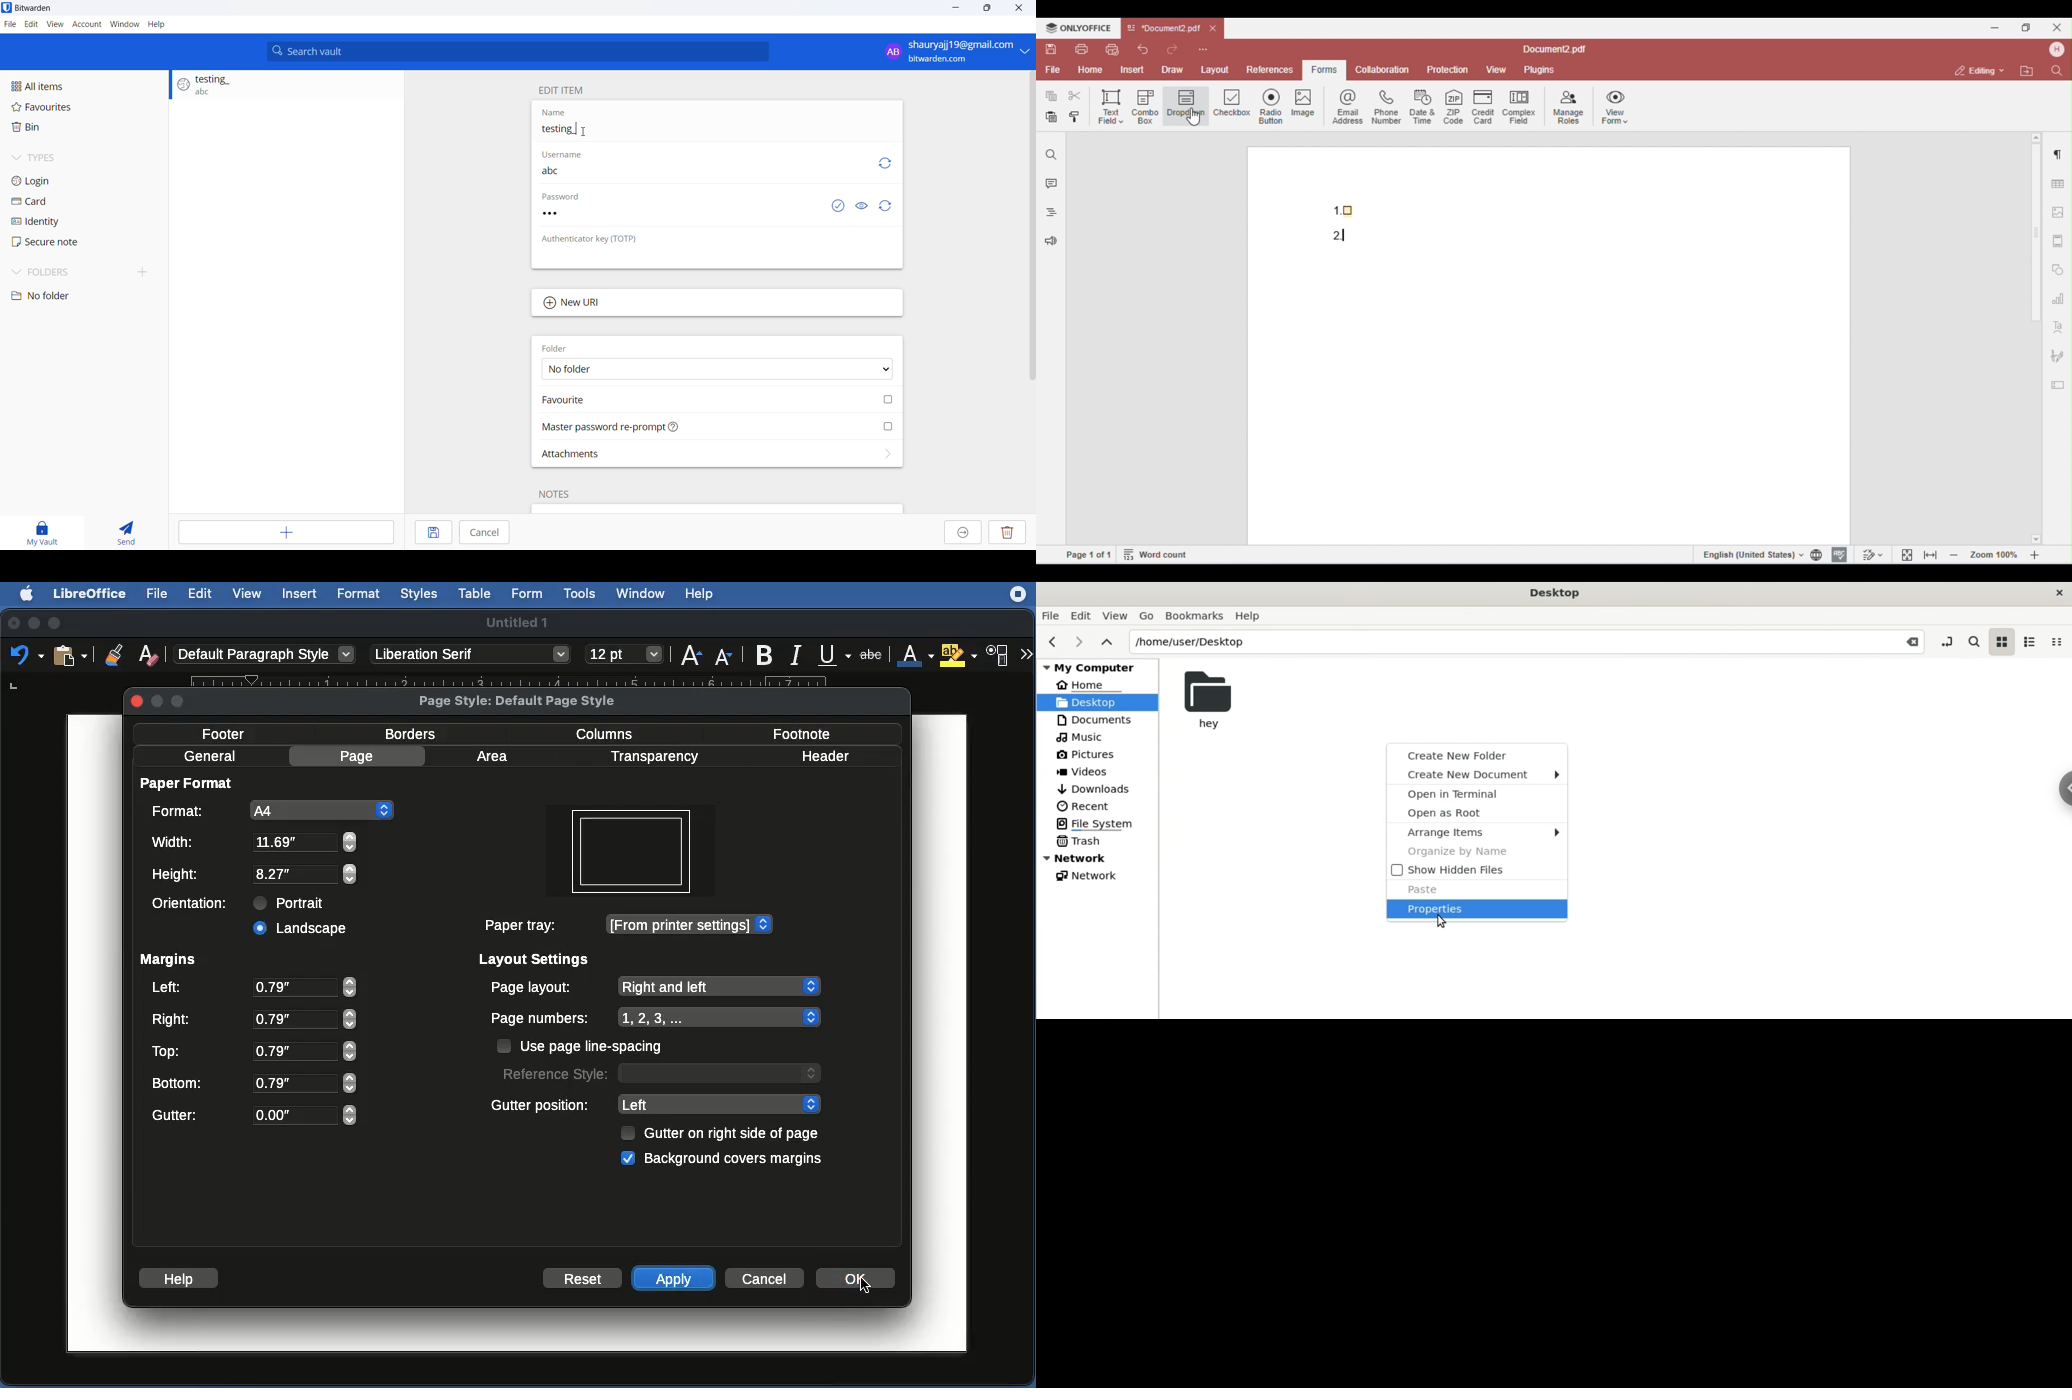  I want to click on Bottom, so click(180, 1081).